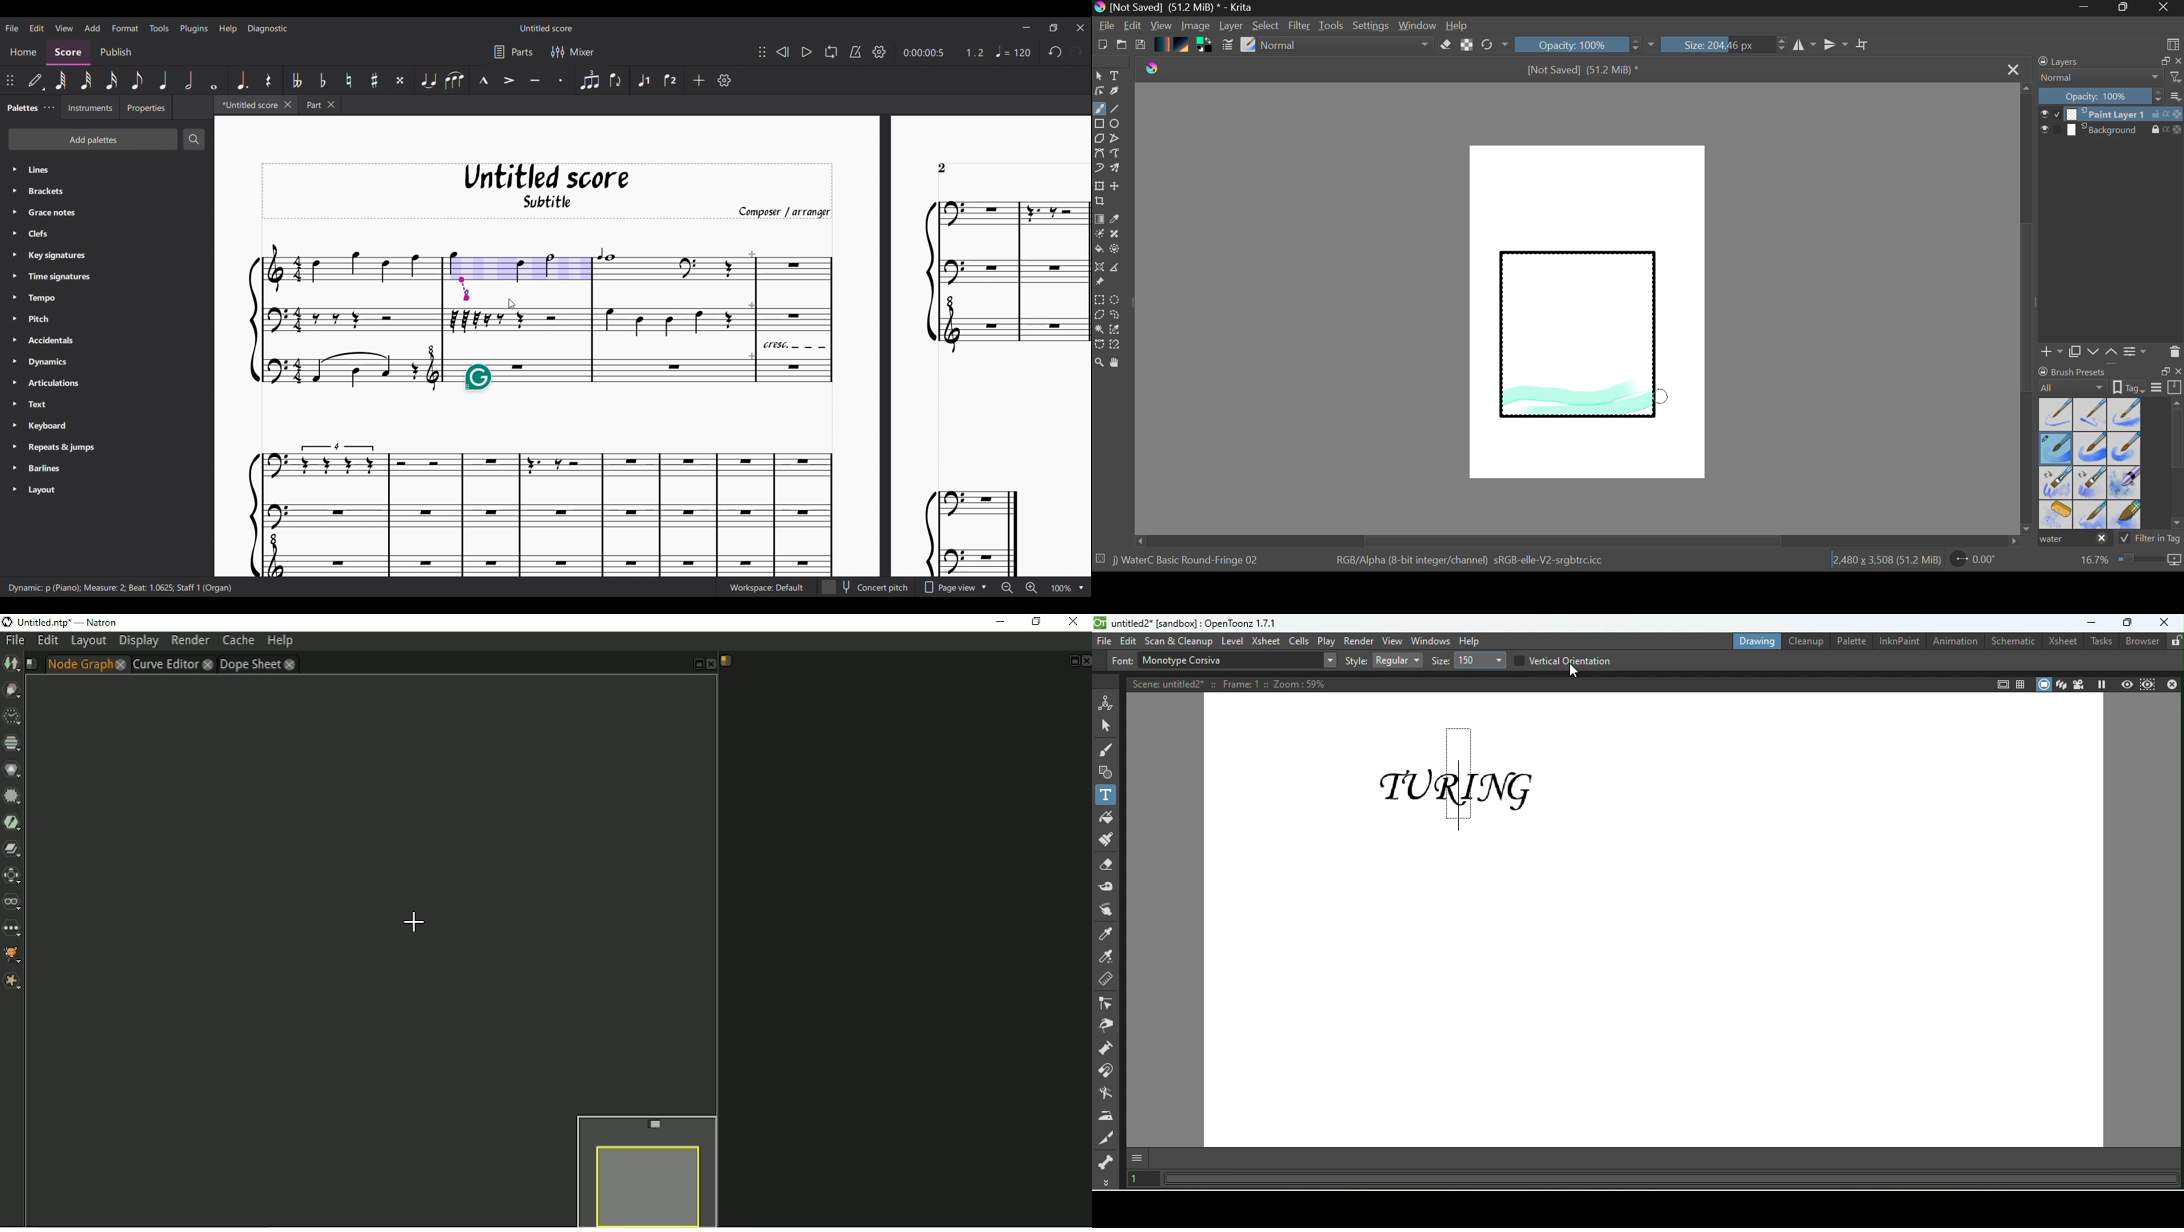 The width and height of the screenshot is (2184, 1232). What do you see at coordinates (1105, 1113) in the screenshot?
I see `Iron tool` at bounding box center [1105, 1113].